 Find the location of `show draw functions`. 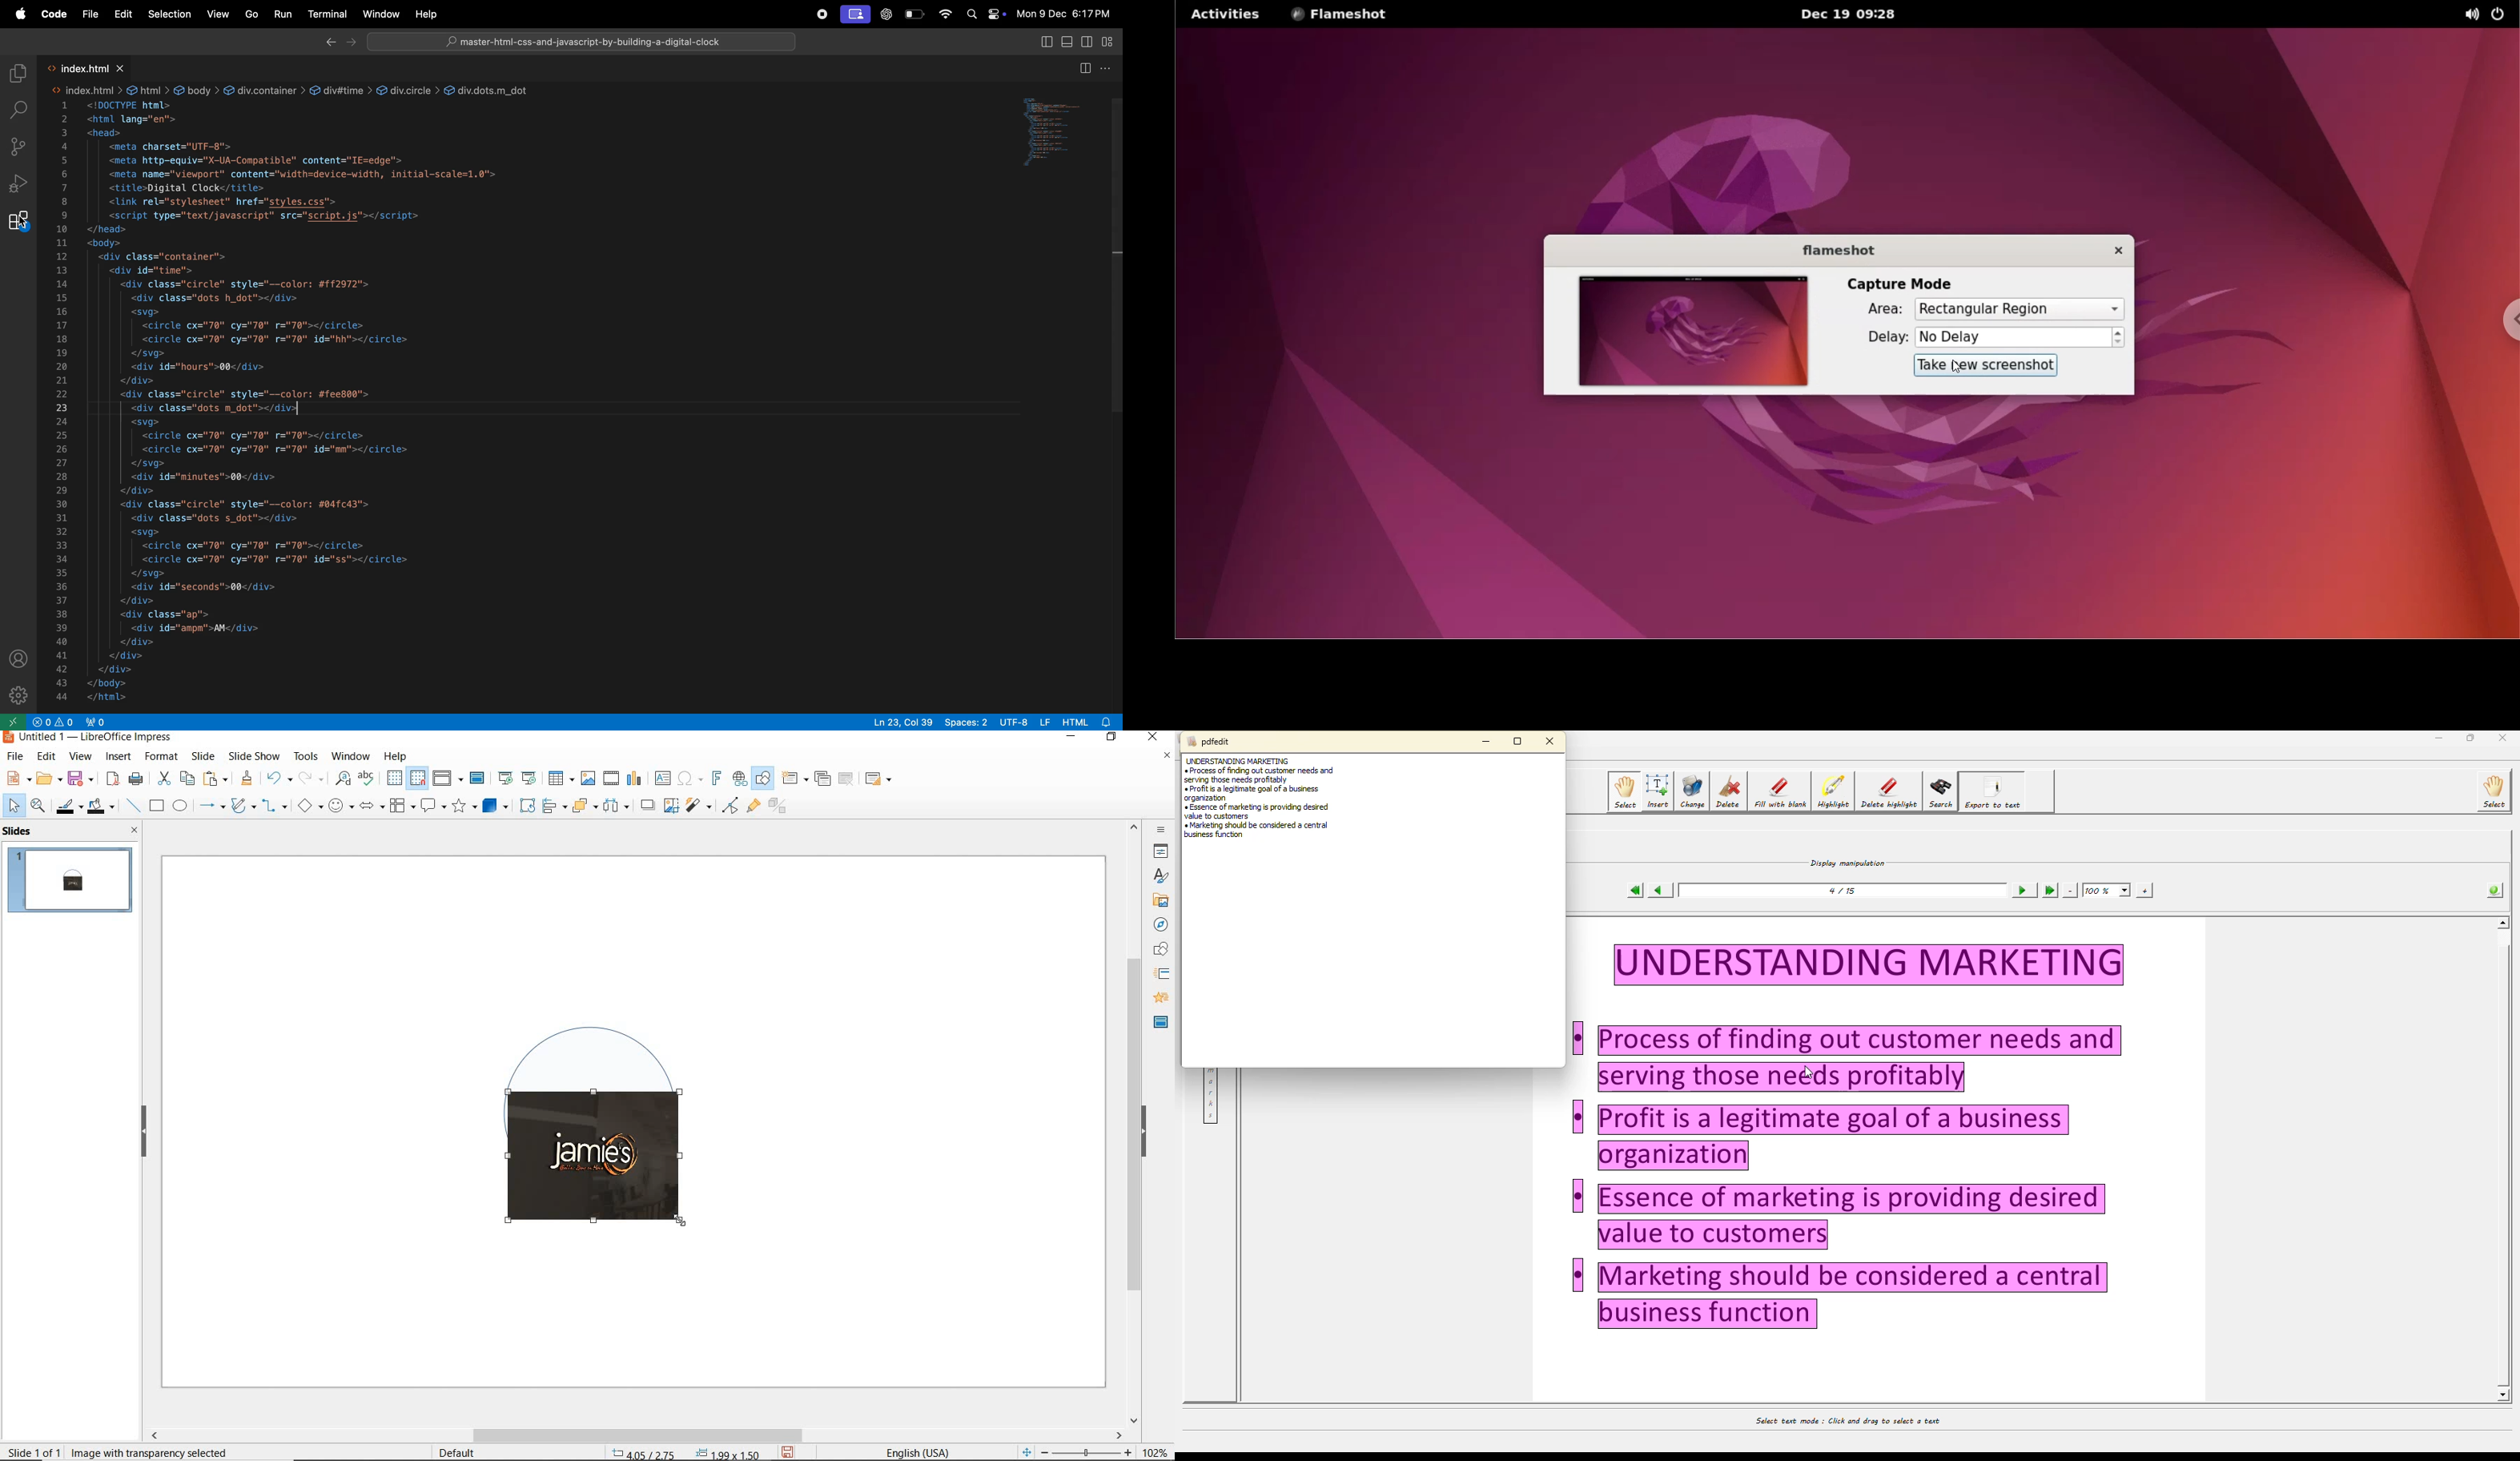

show draw functions is located at coordinates (763, 779).